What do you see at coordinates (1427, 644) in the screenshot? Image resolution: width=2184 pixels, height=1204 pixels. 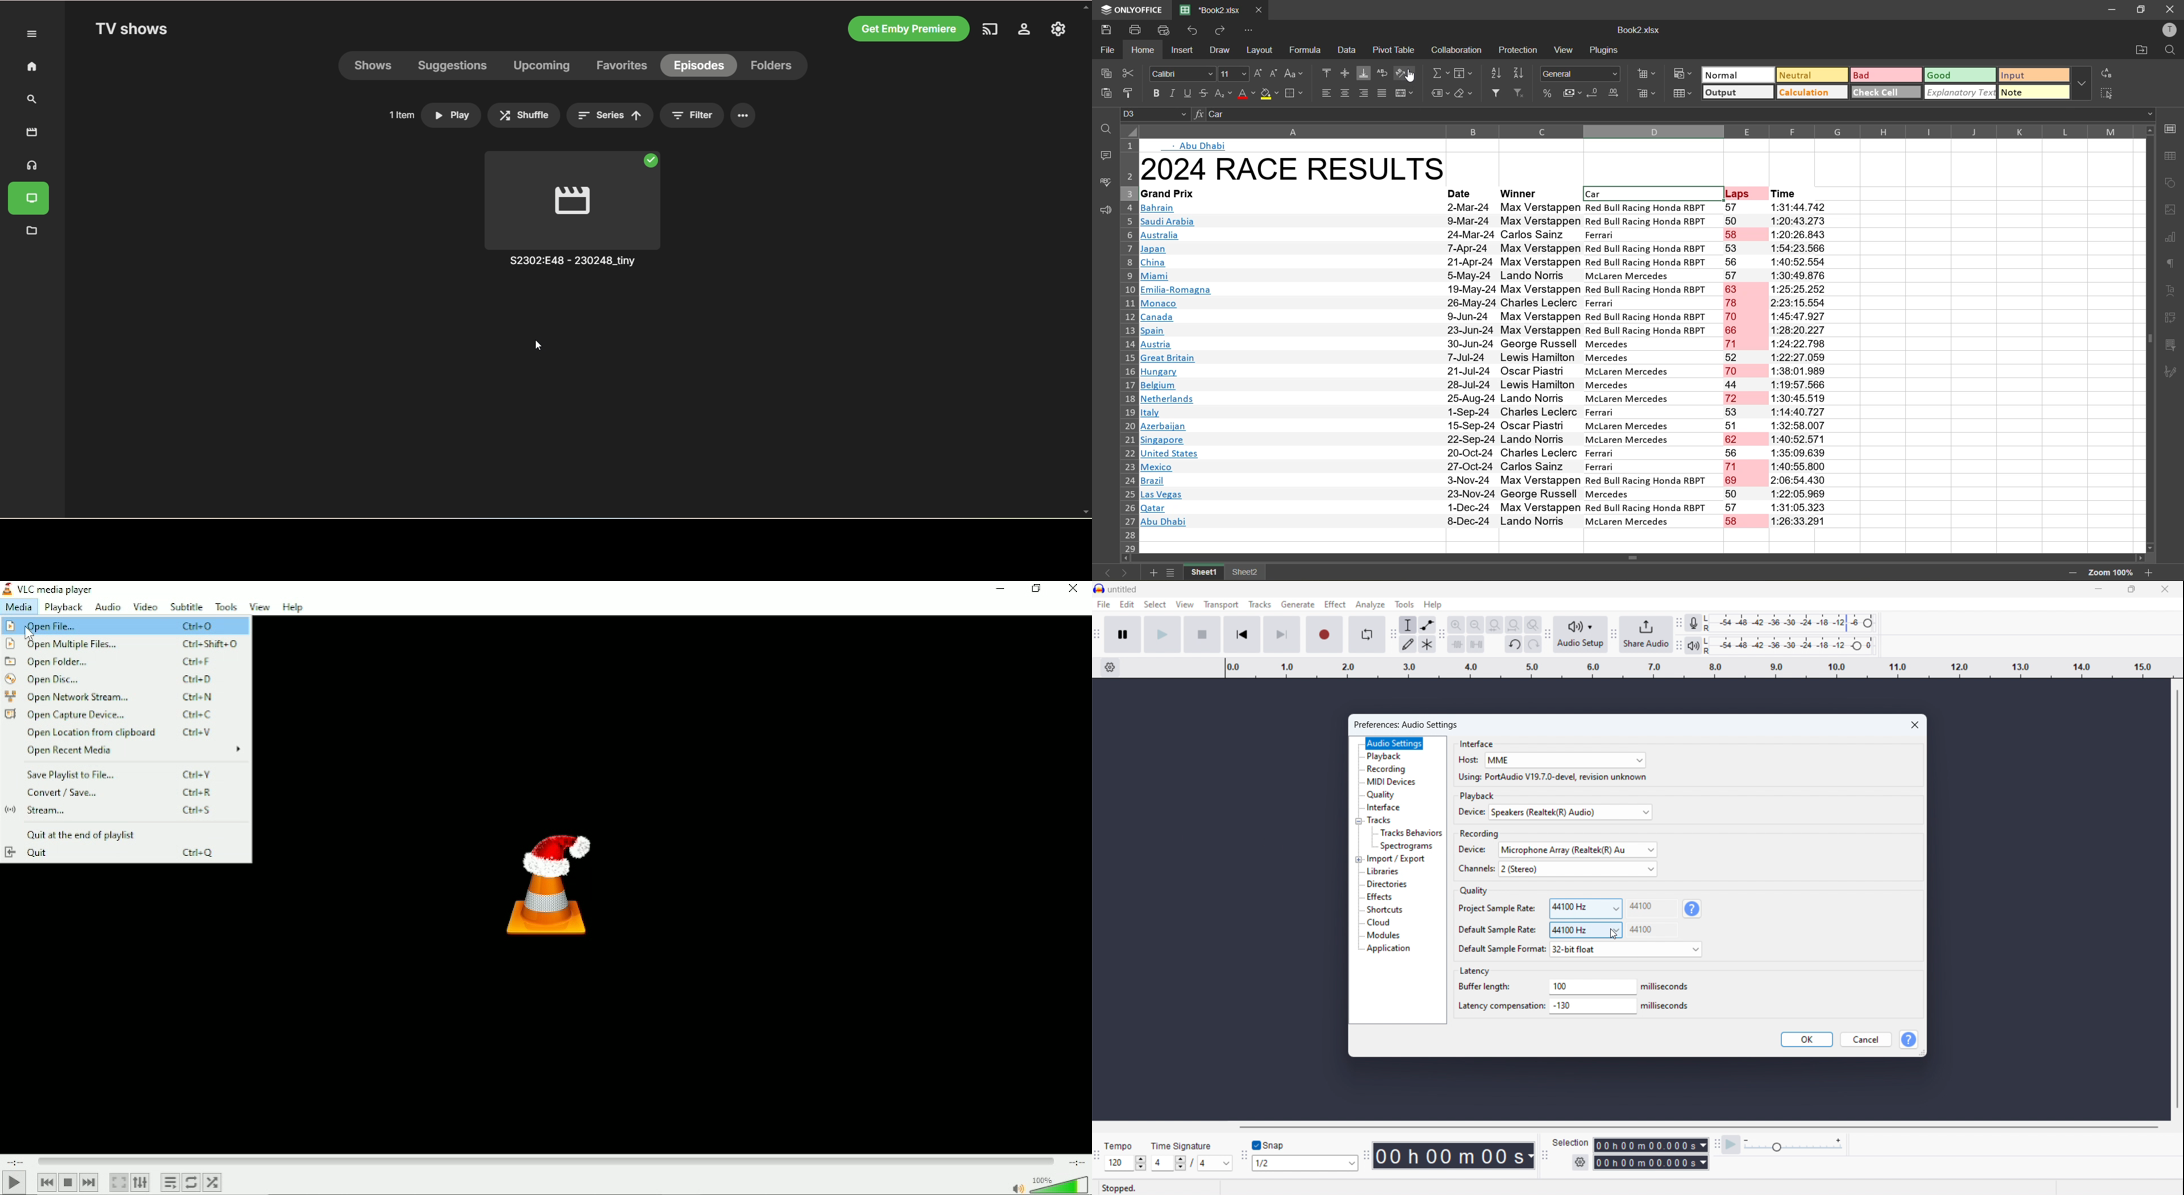 I see `multi tool` at bounding box center [1427, 644].